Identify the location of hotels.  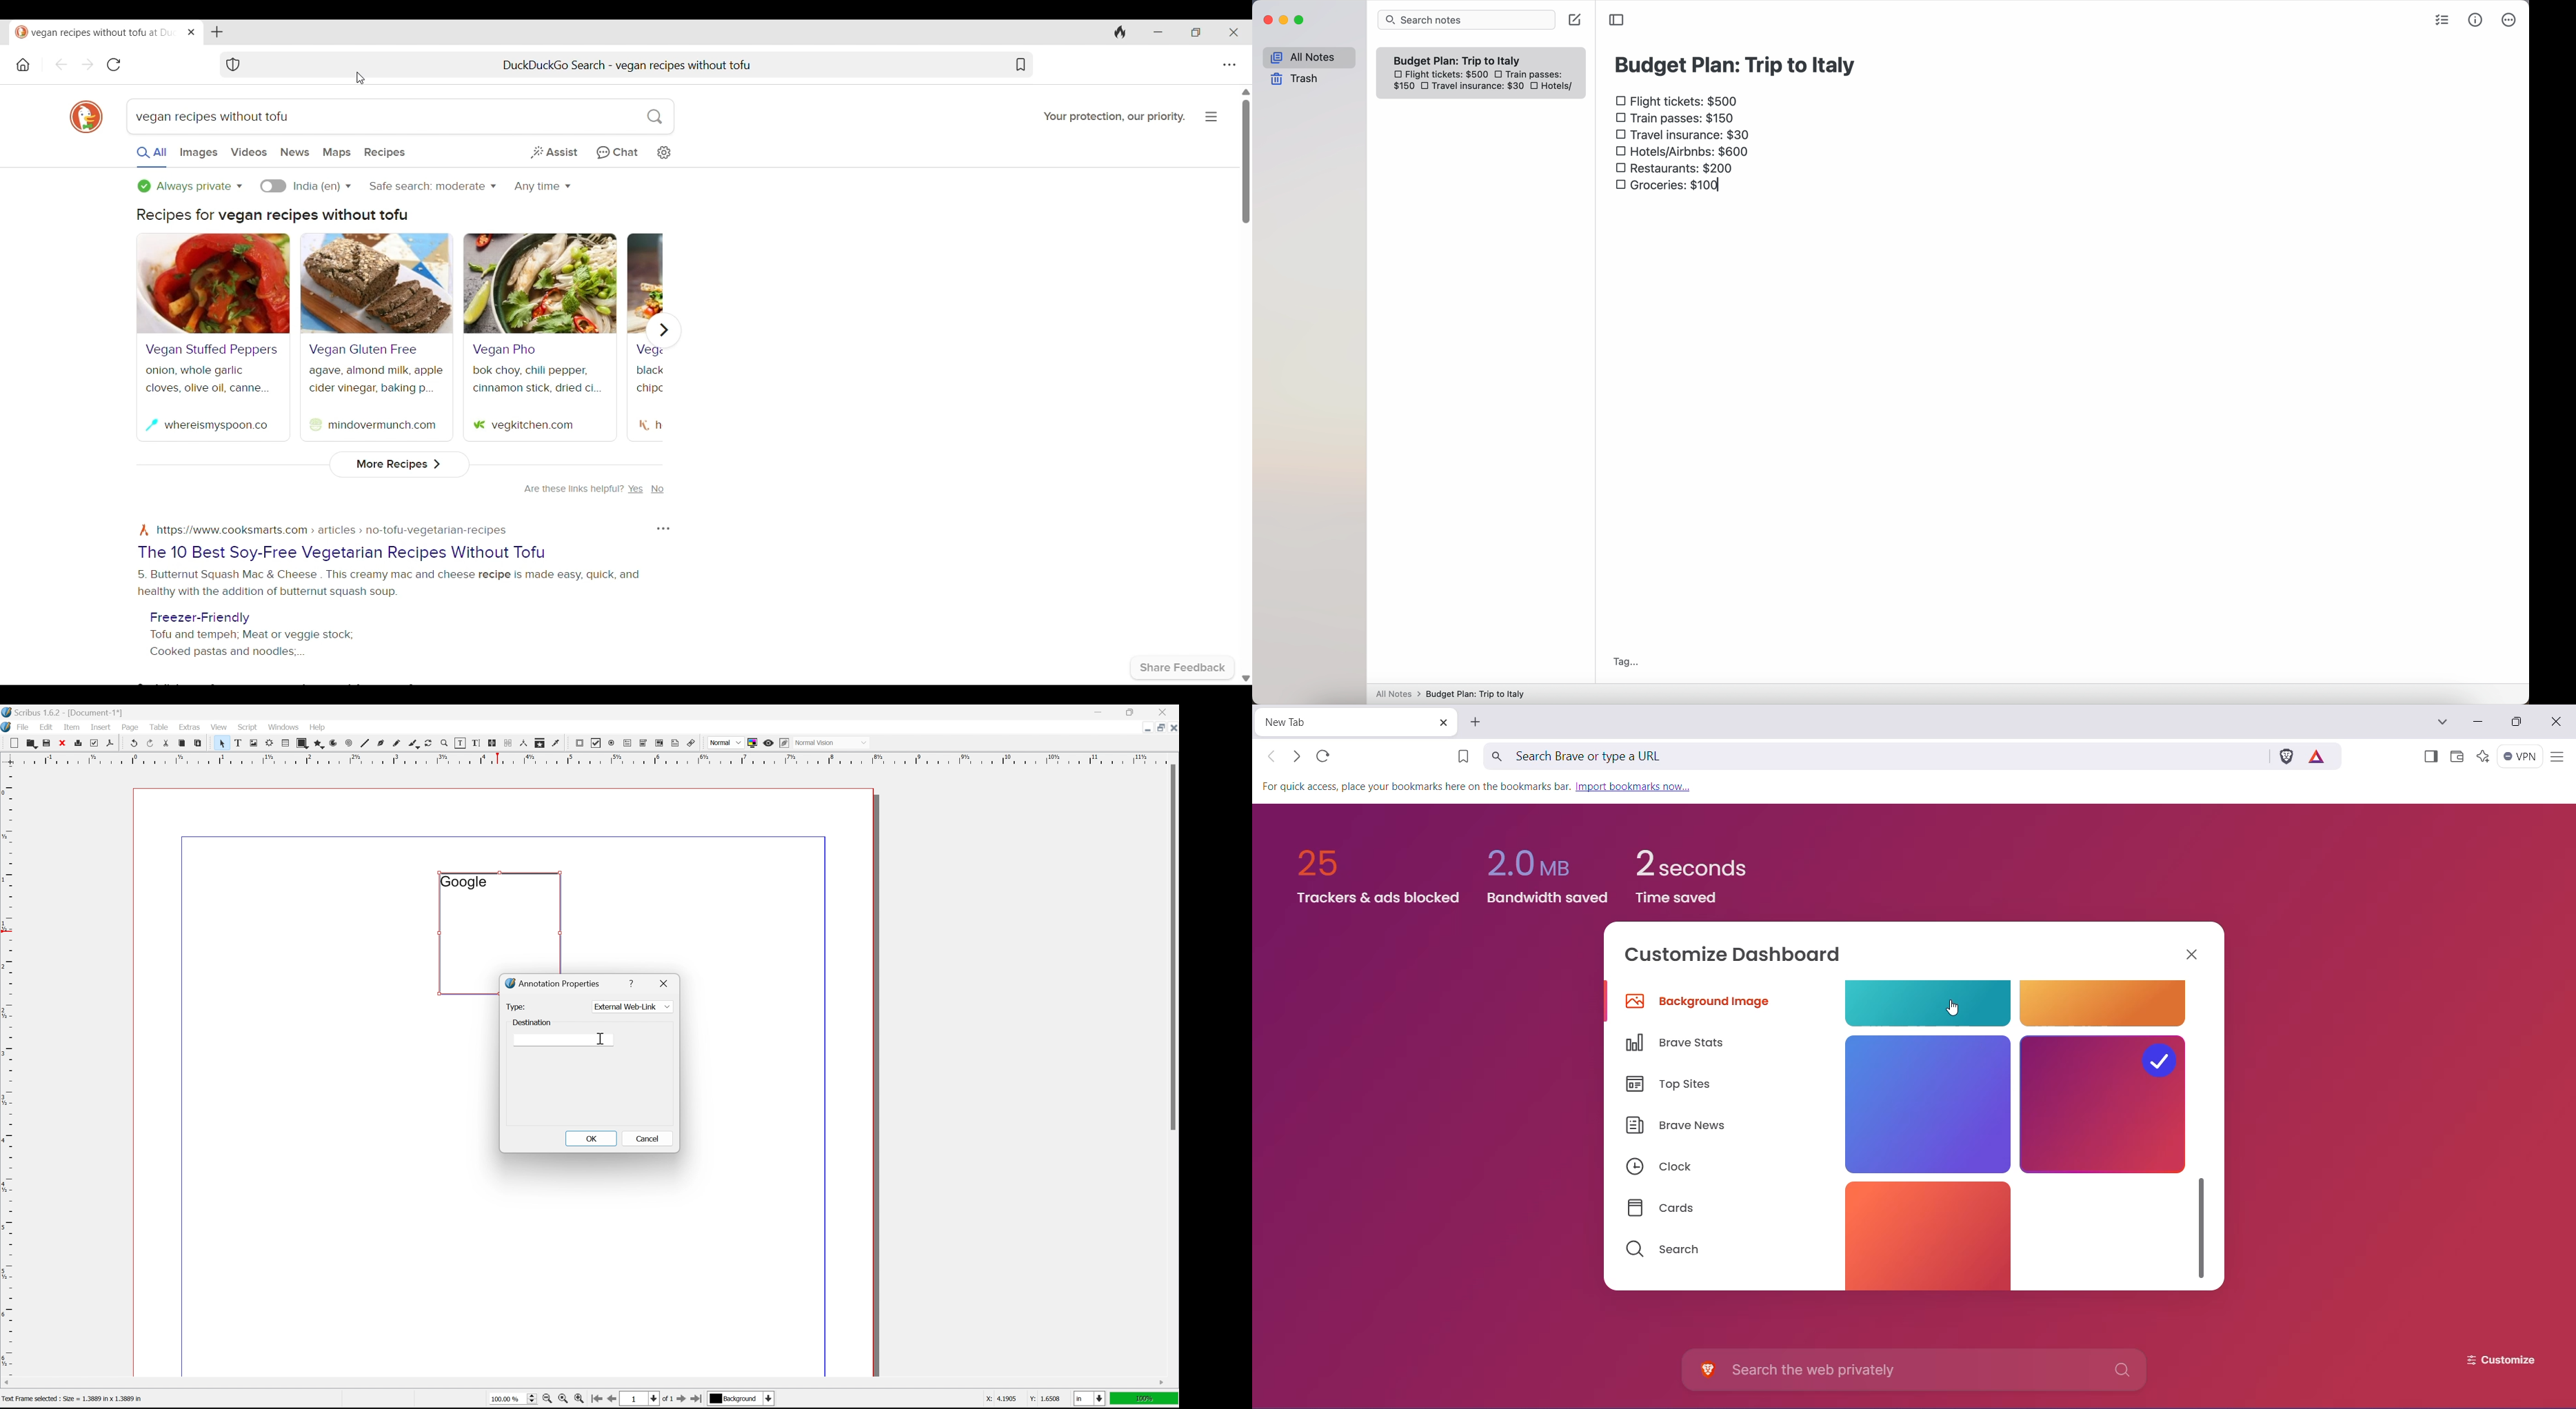
(1562, 87).